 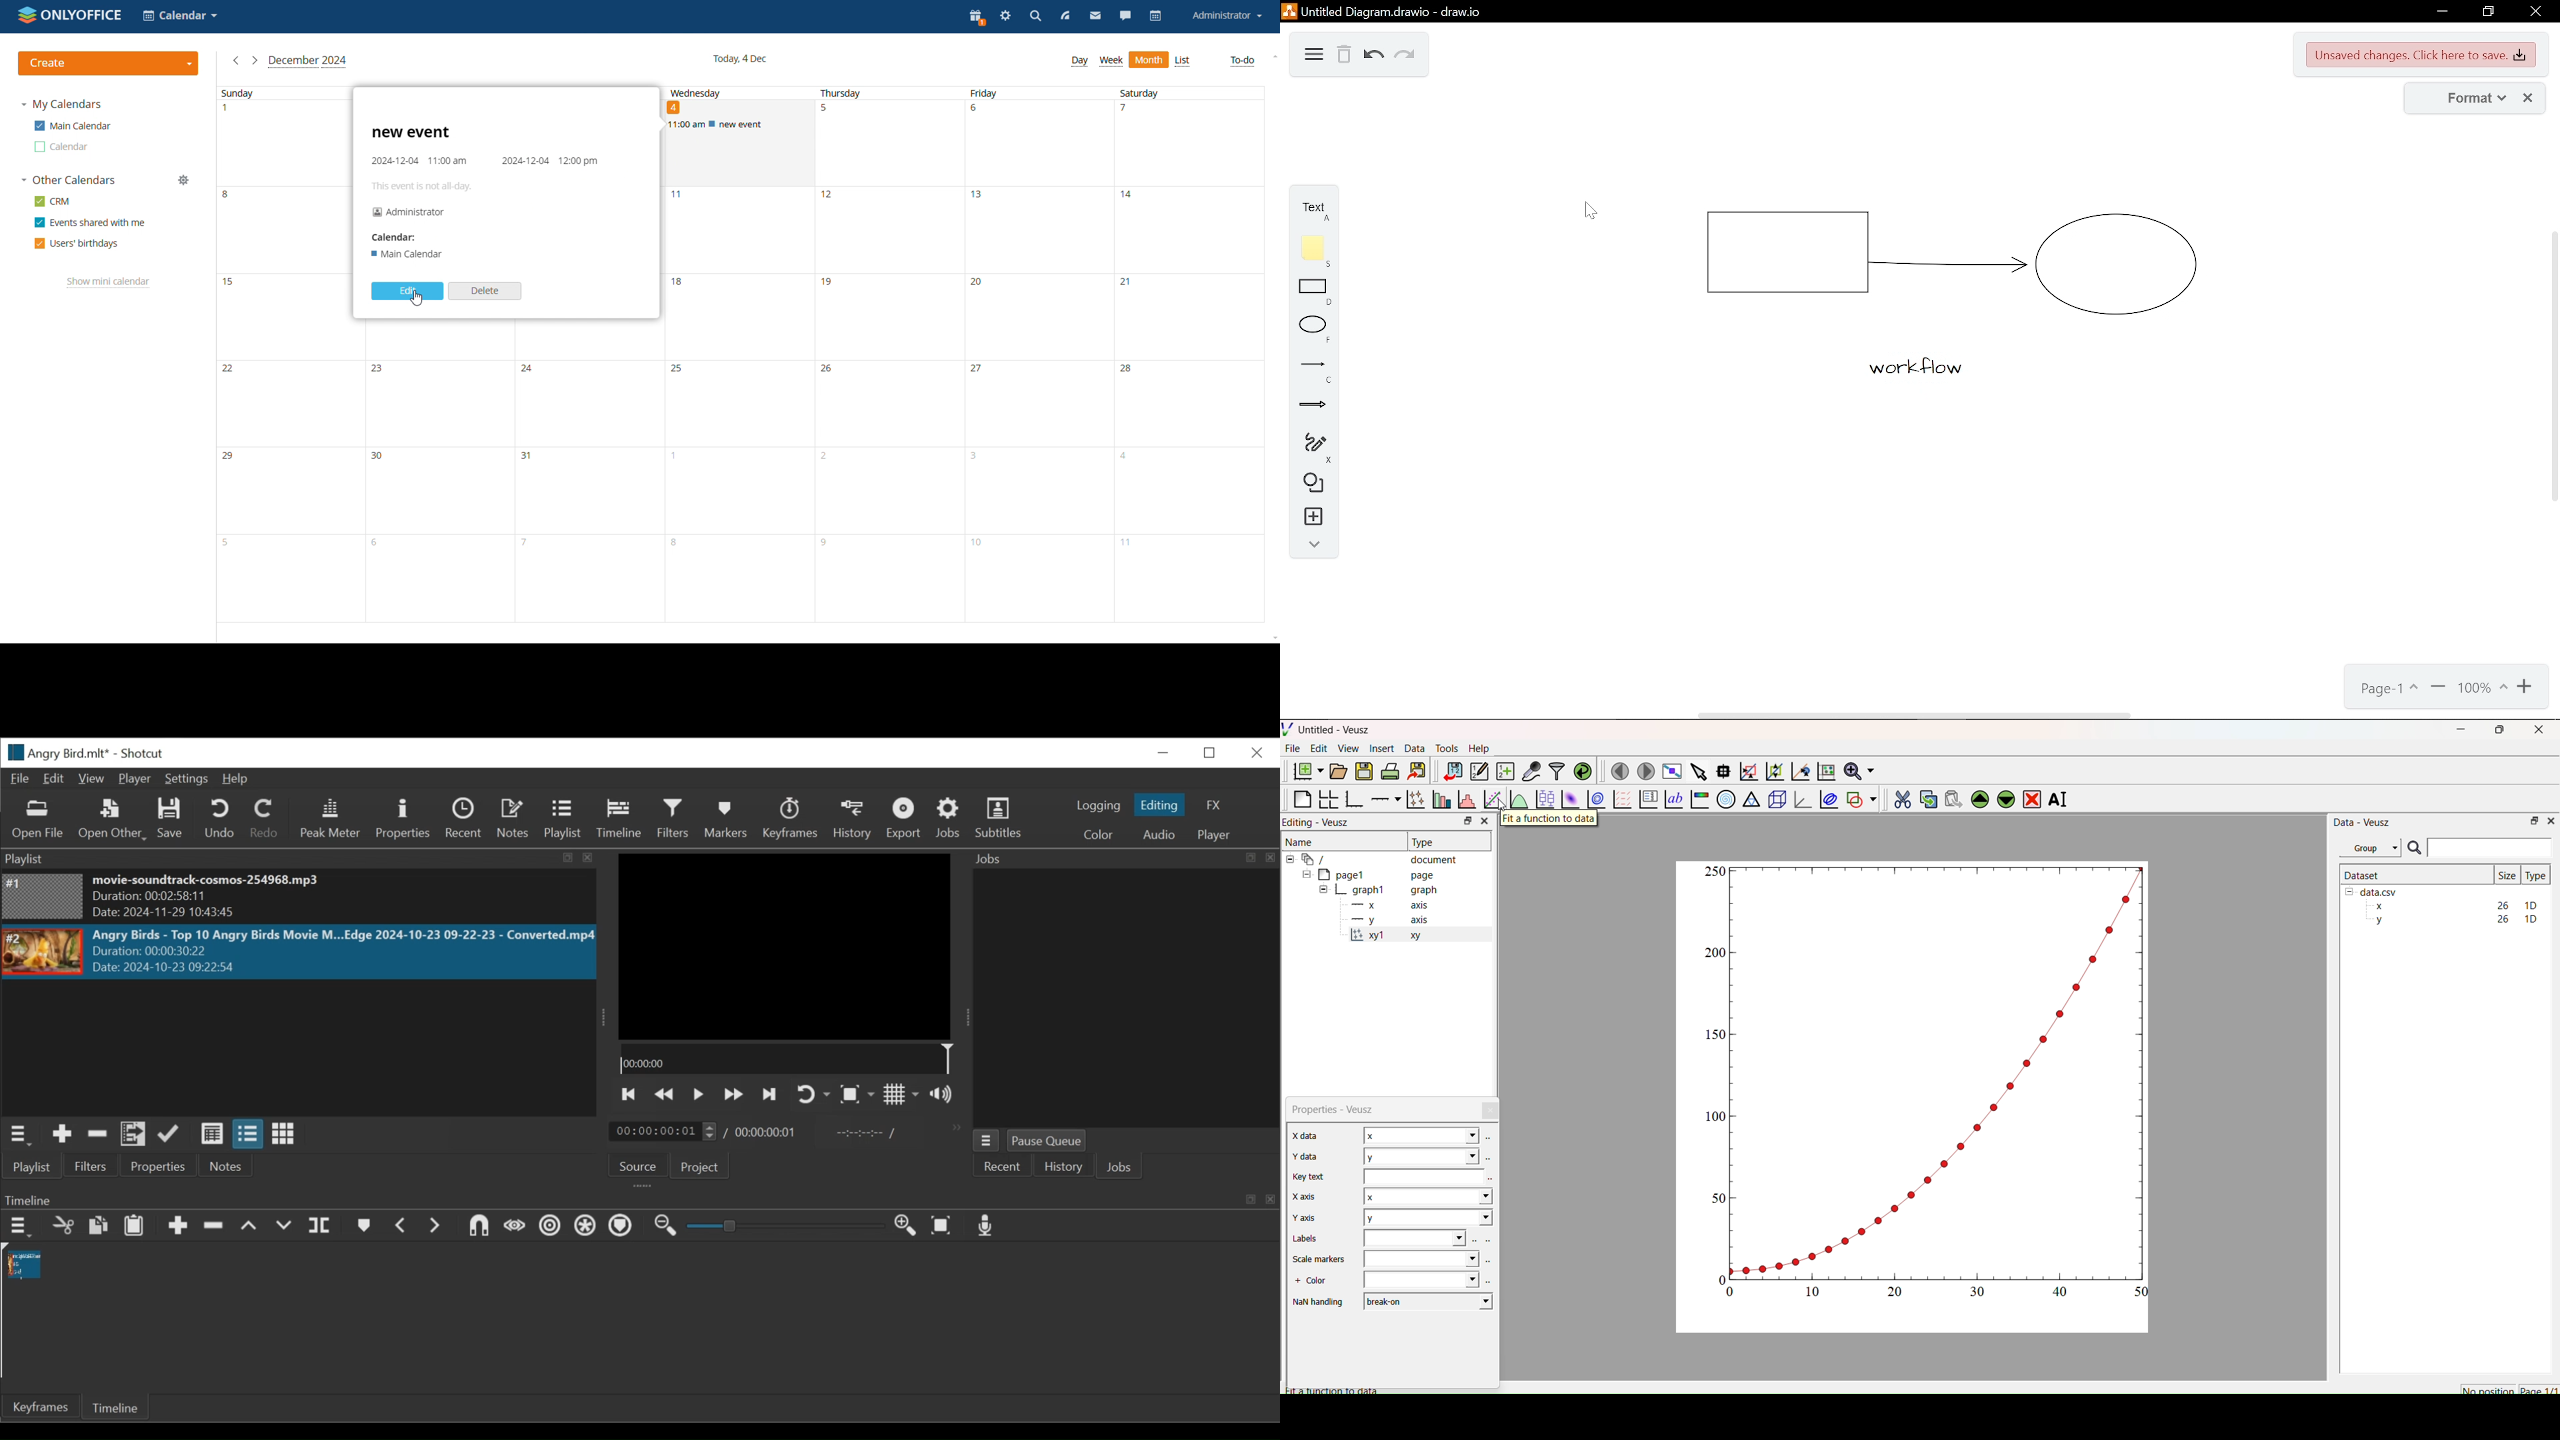 I want to click on current diagram, so click(x=1948, y=255).